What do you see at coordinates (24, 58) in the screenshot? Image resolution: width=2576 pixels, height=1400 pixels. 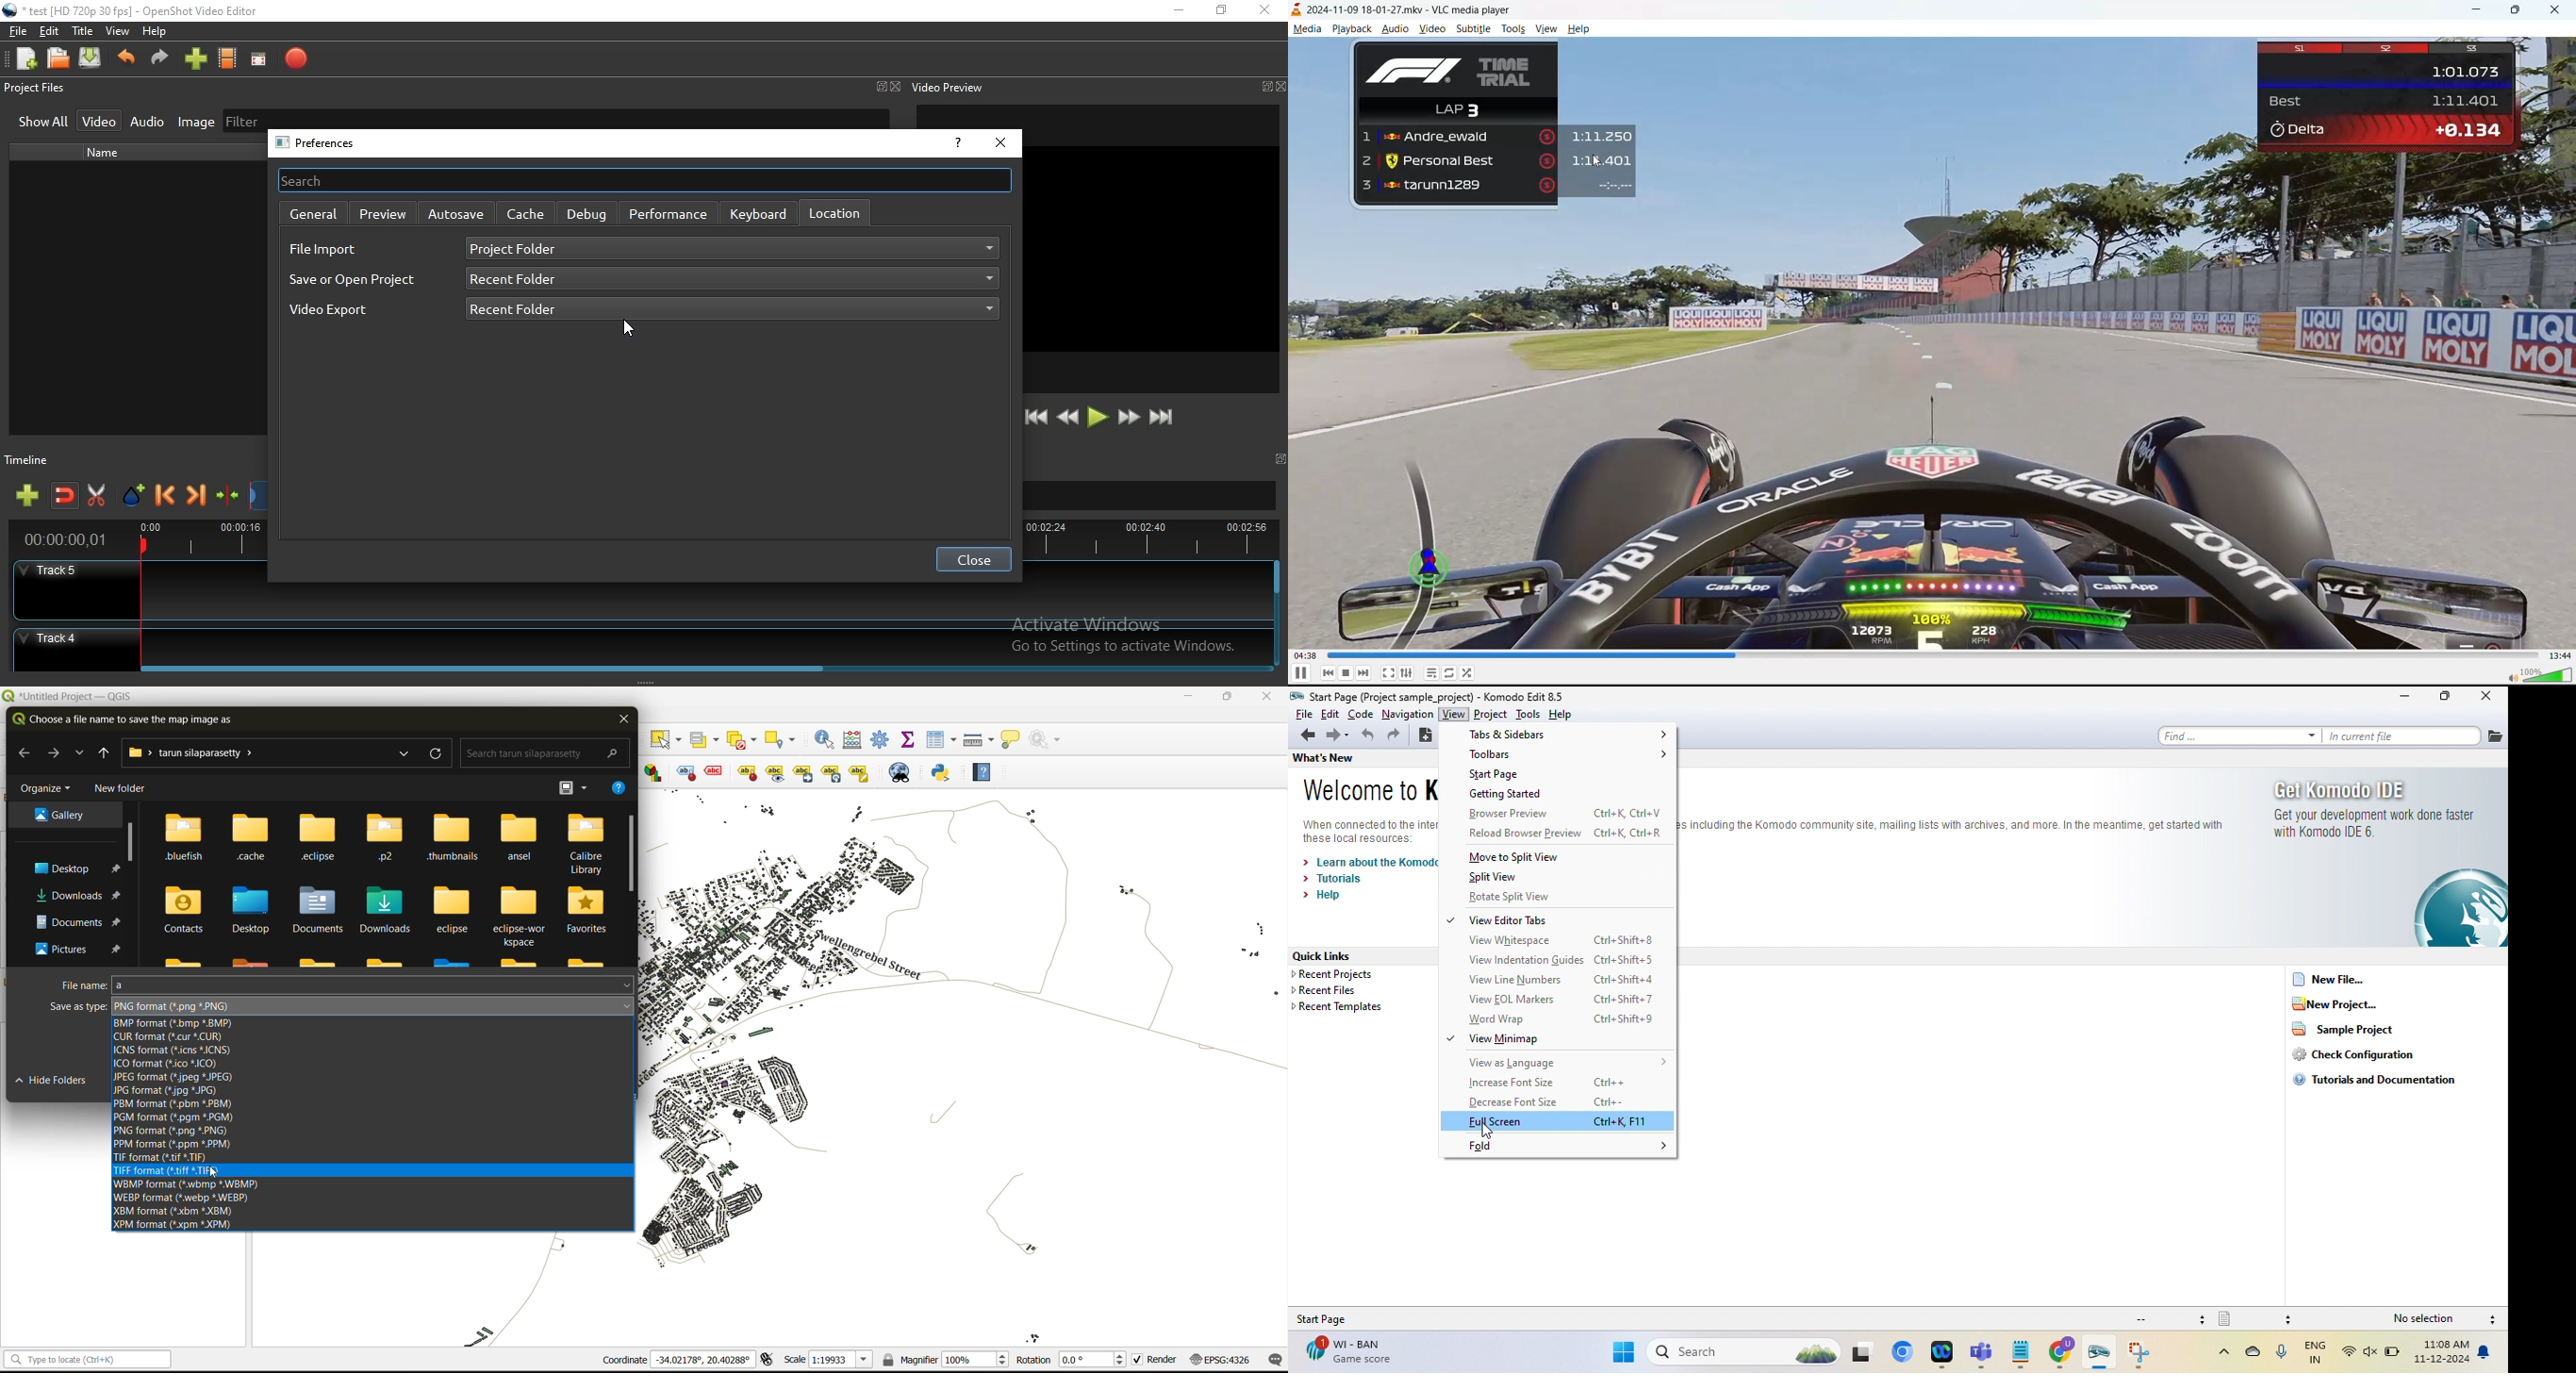 I see `New project` at bounding box center [24, 58].